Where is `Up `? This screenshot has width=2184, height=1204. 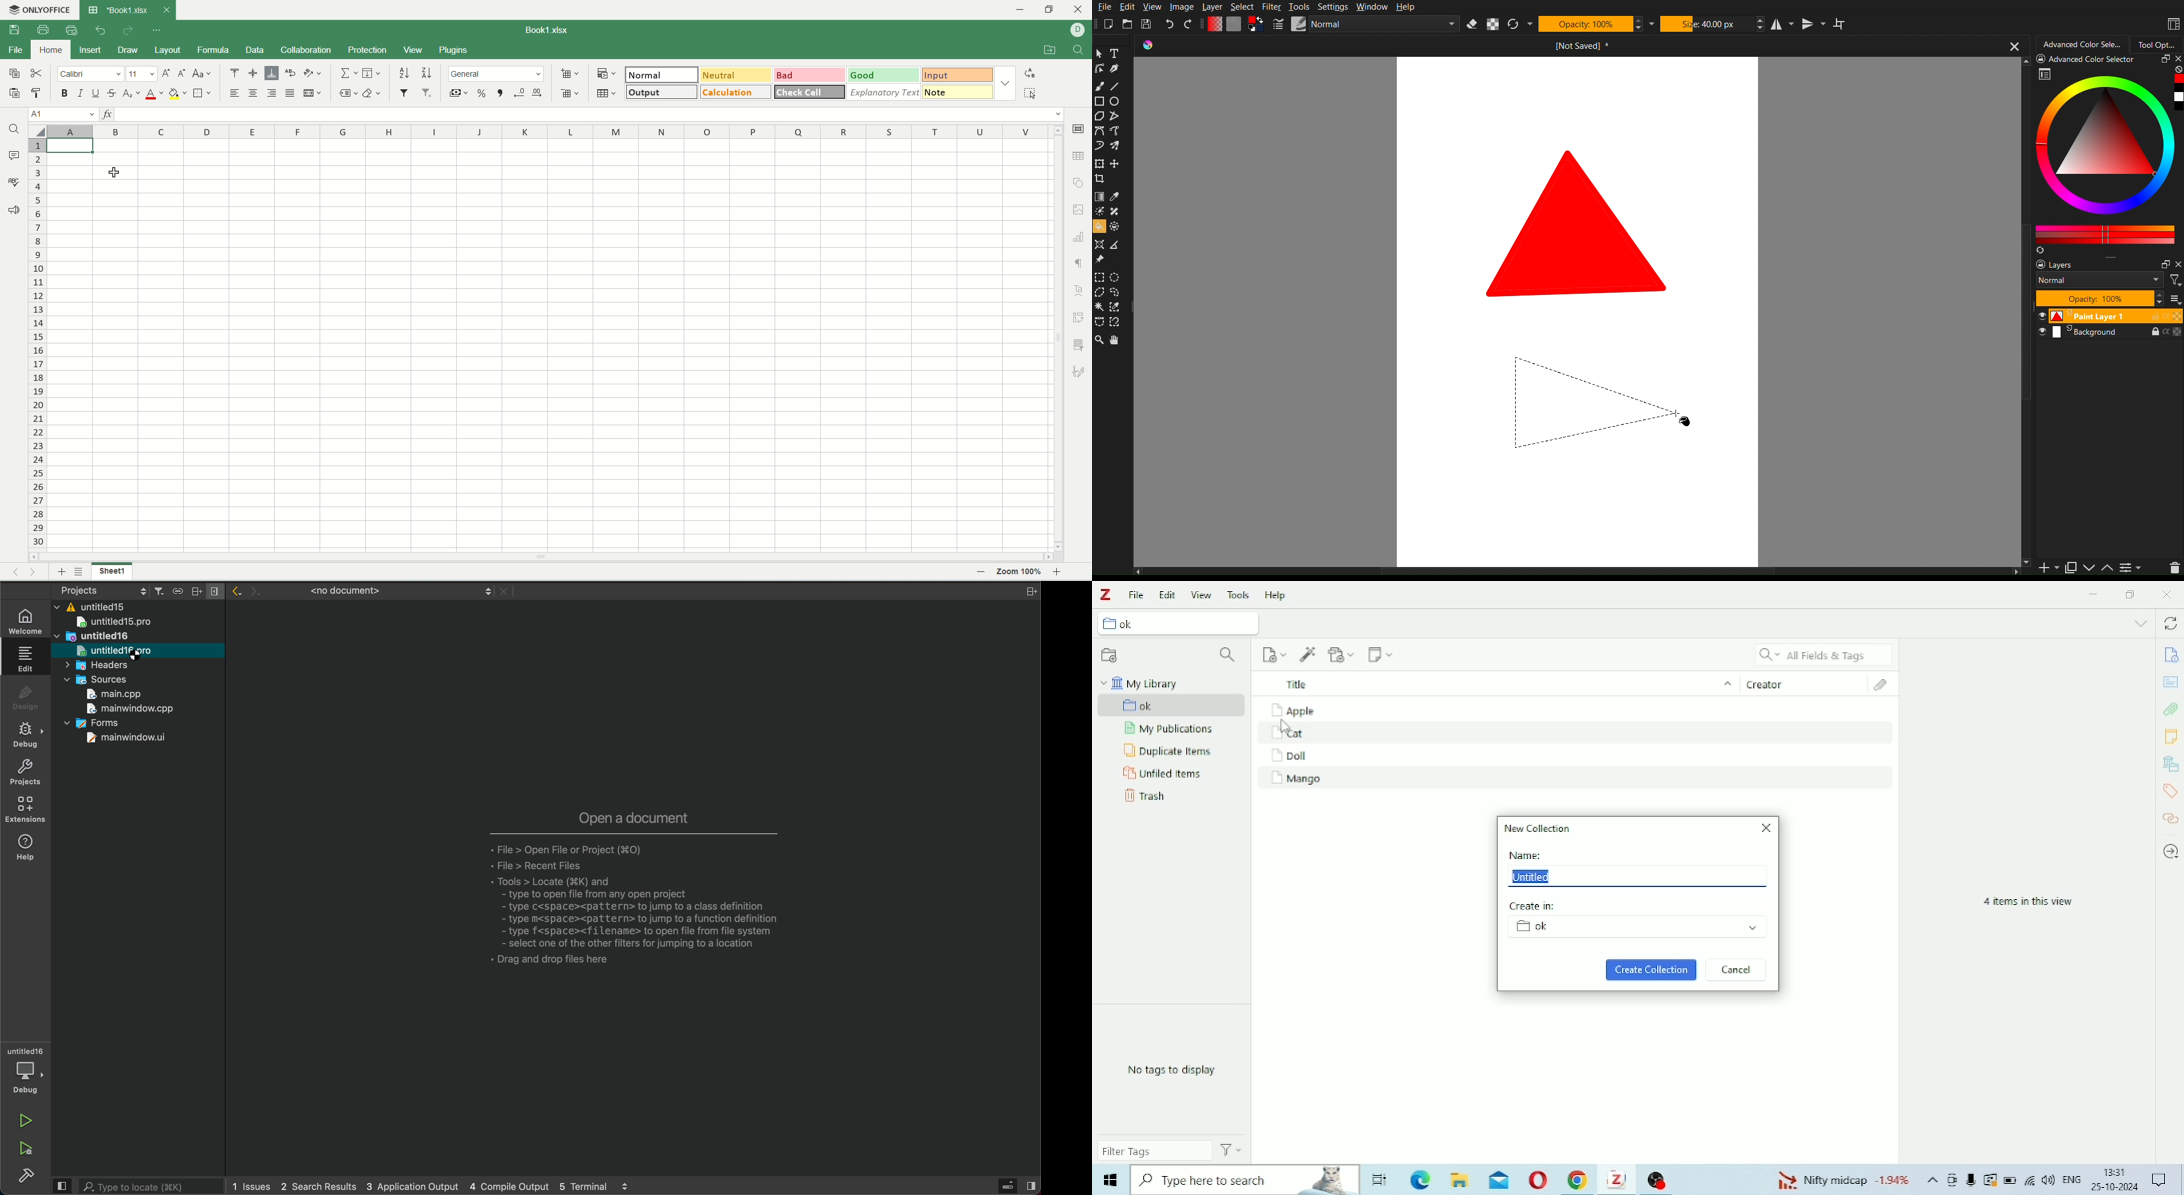
Up  is located at coordinates (2108, 569).